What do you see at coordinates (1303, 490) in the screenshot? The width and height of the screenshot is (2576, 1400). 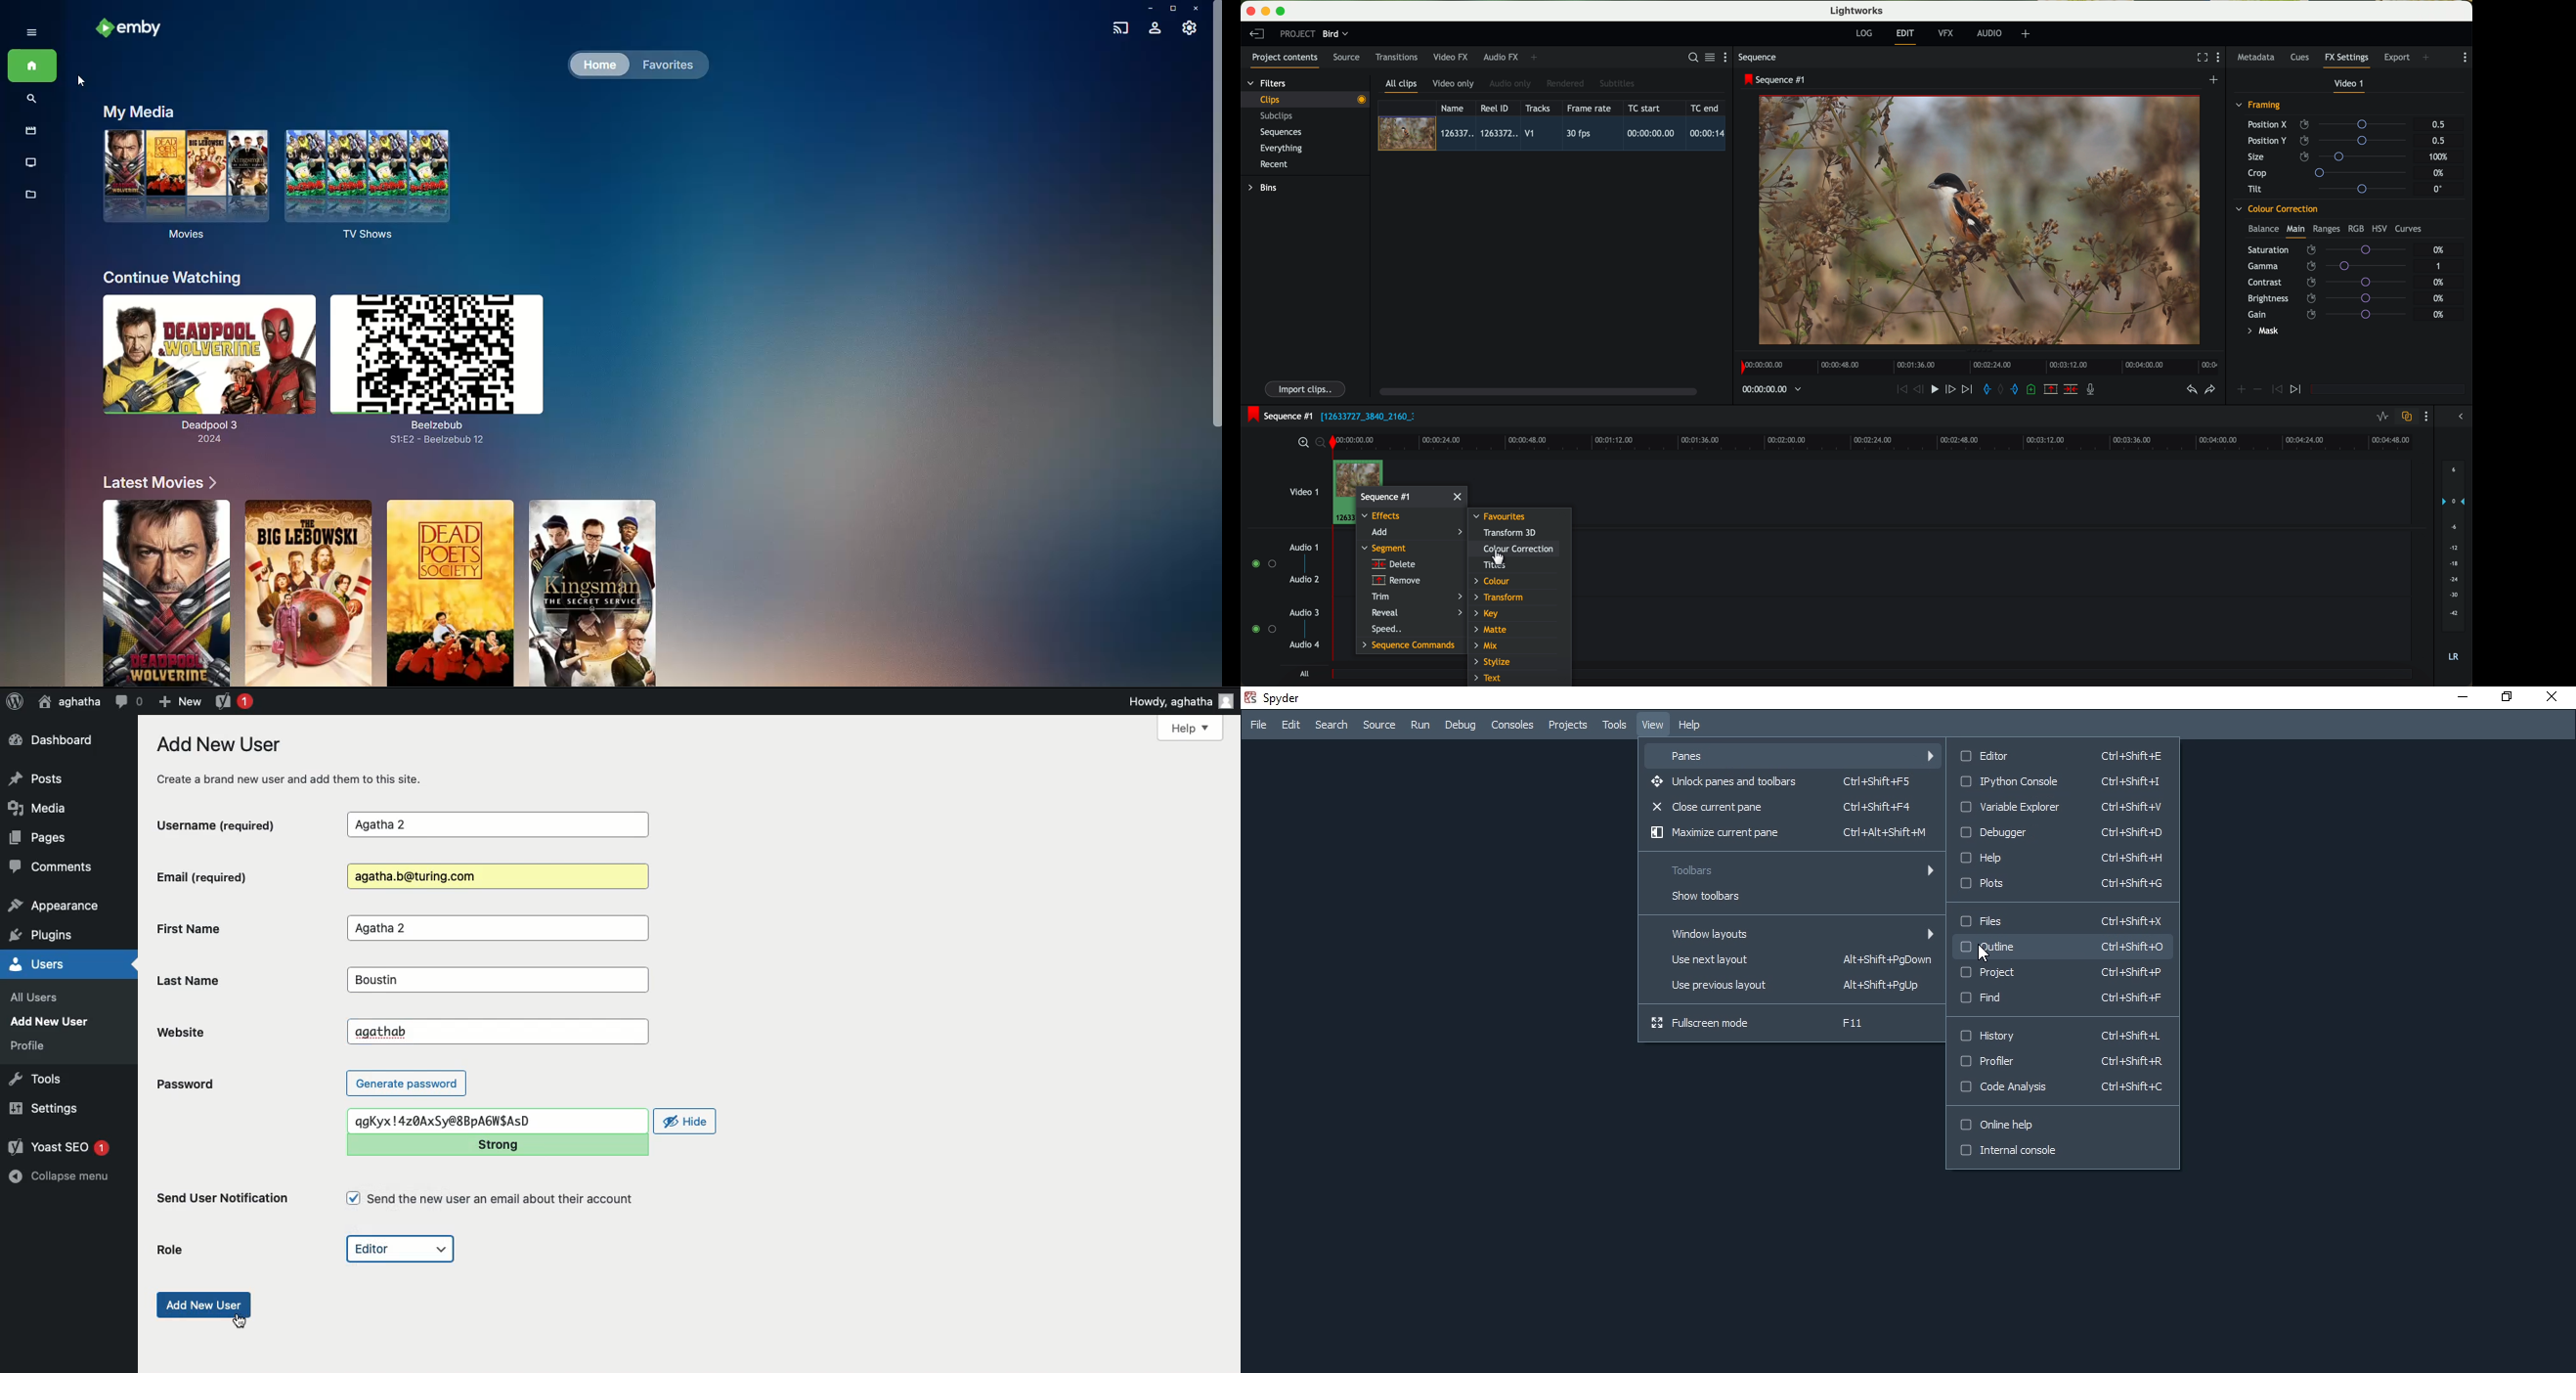 I see `video 1` at bounding box center [1303, 490].